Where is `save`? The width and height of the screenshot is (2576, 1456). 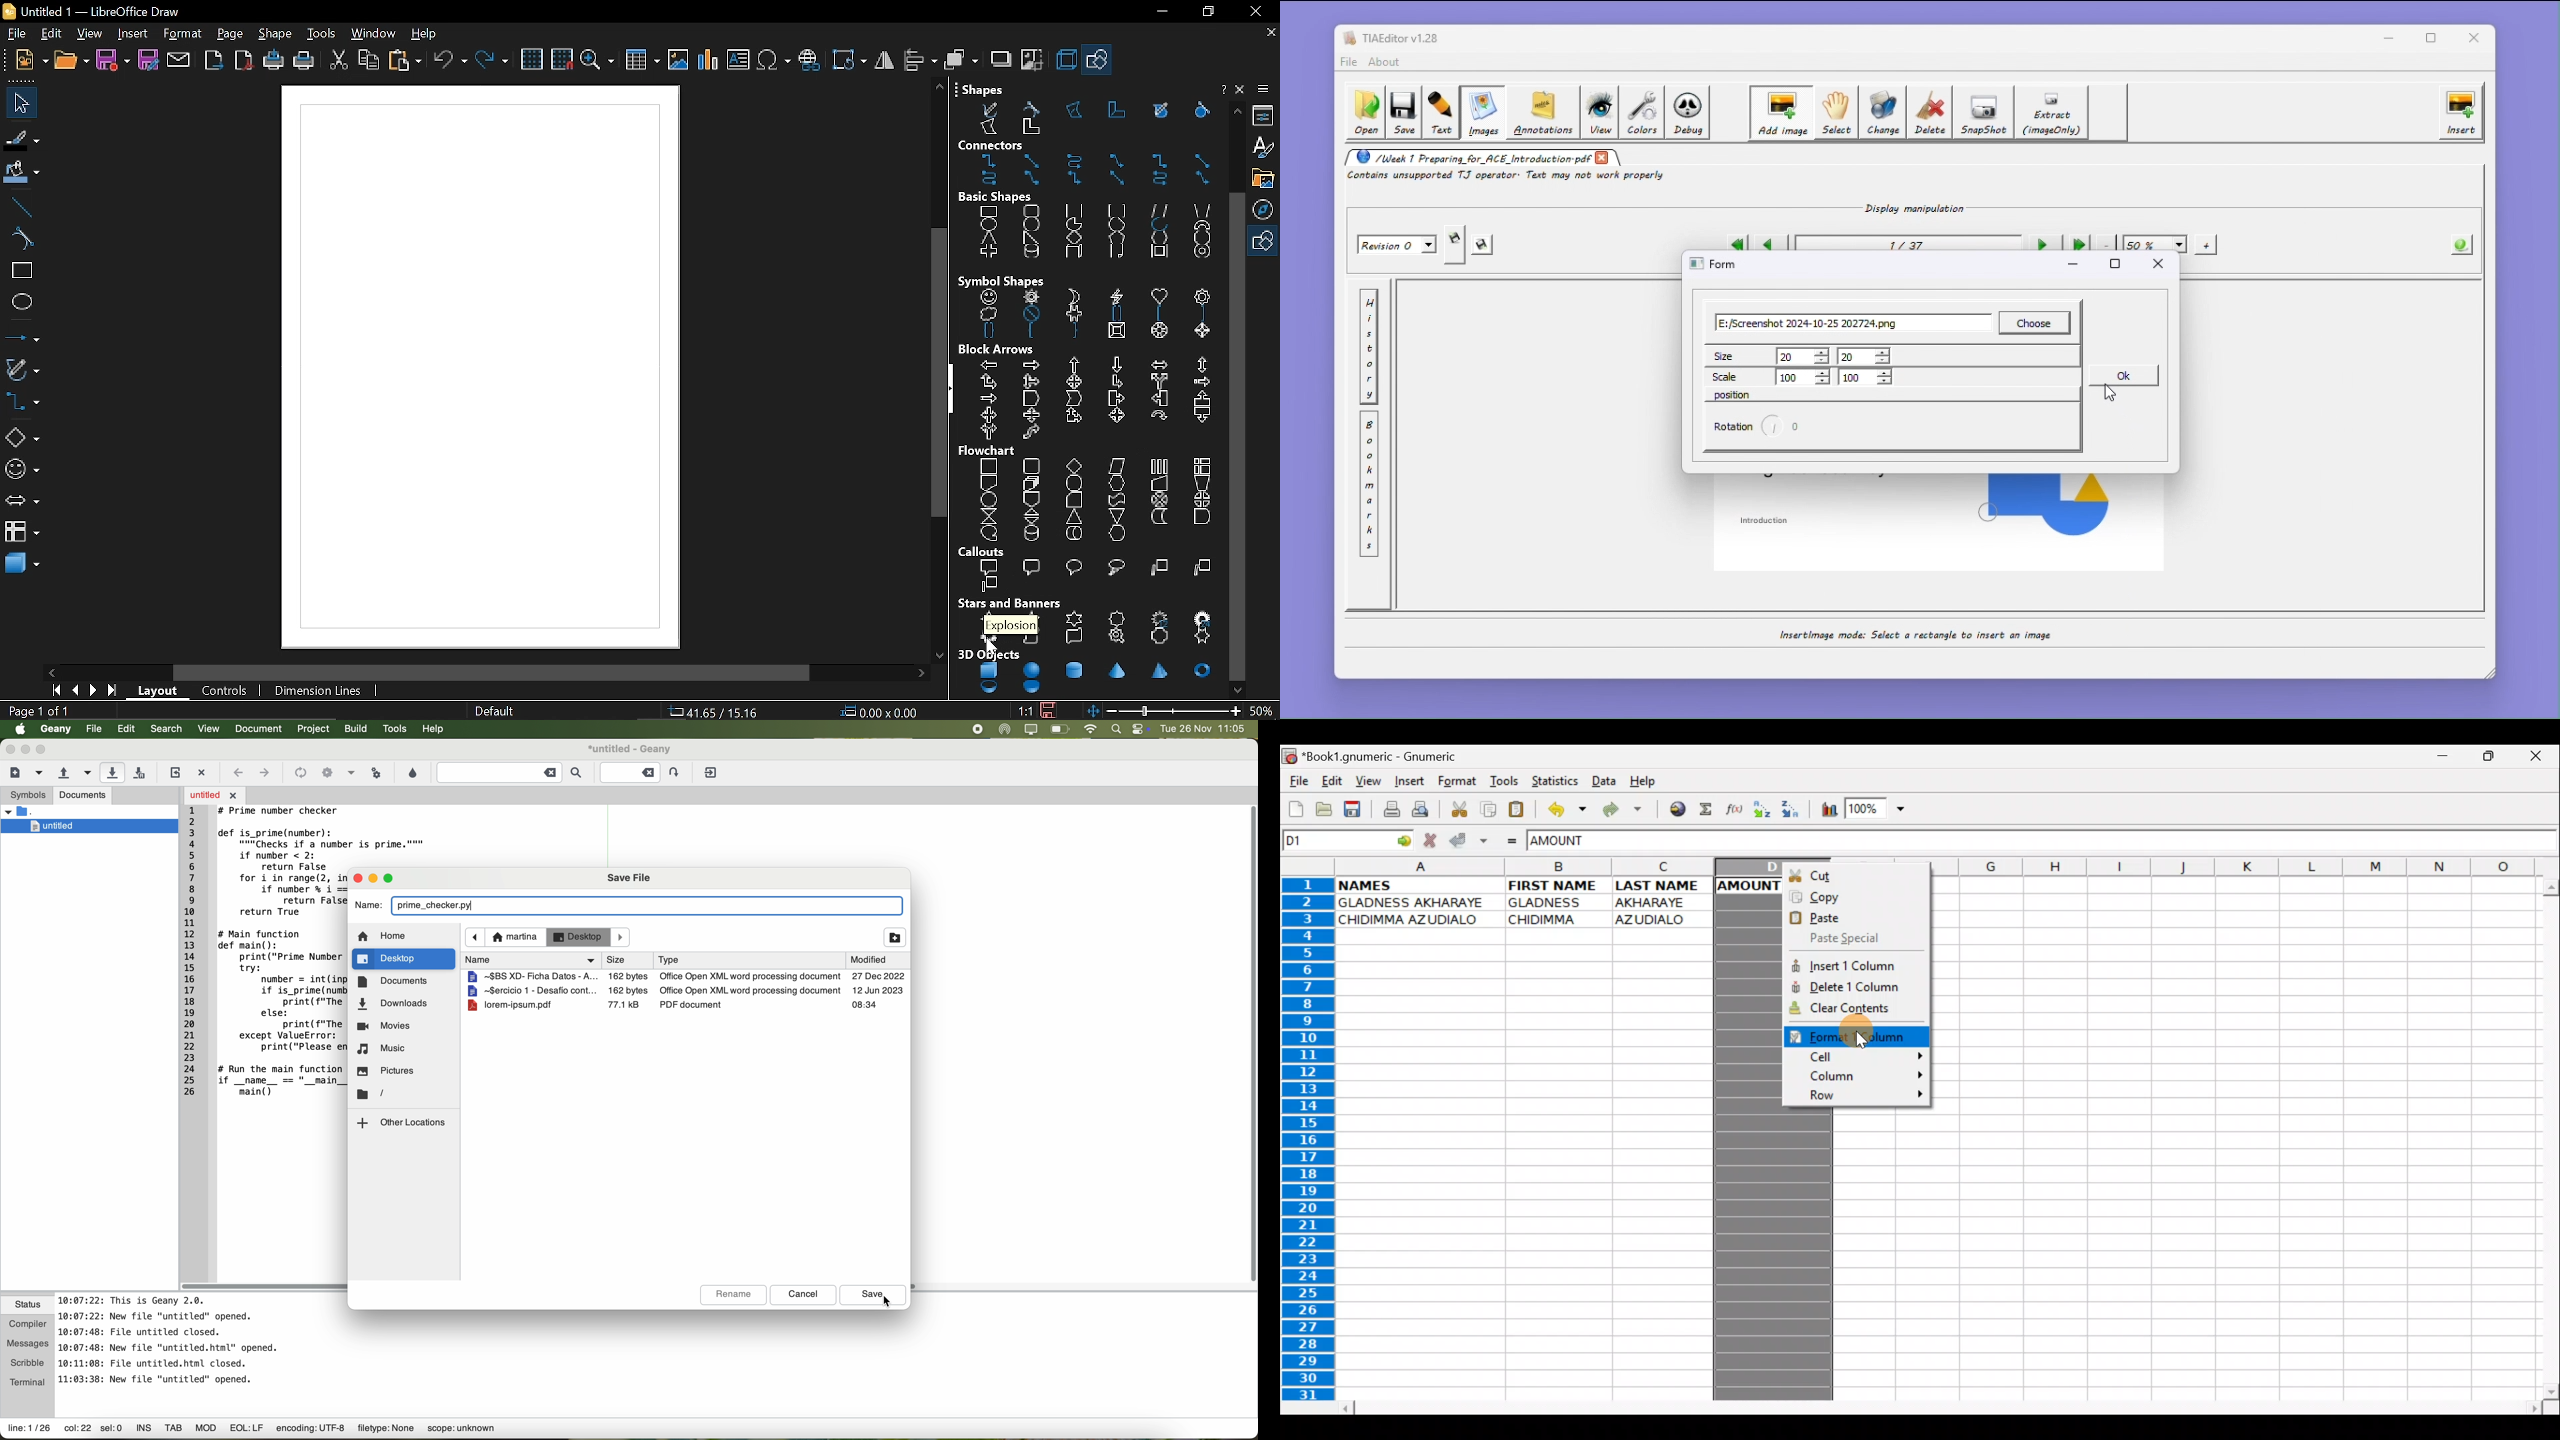
save is located at coordinates (1053, 708).